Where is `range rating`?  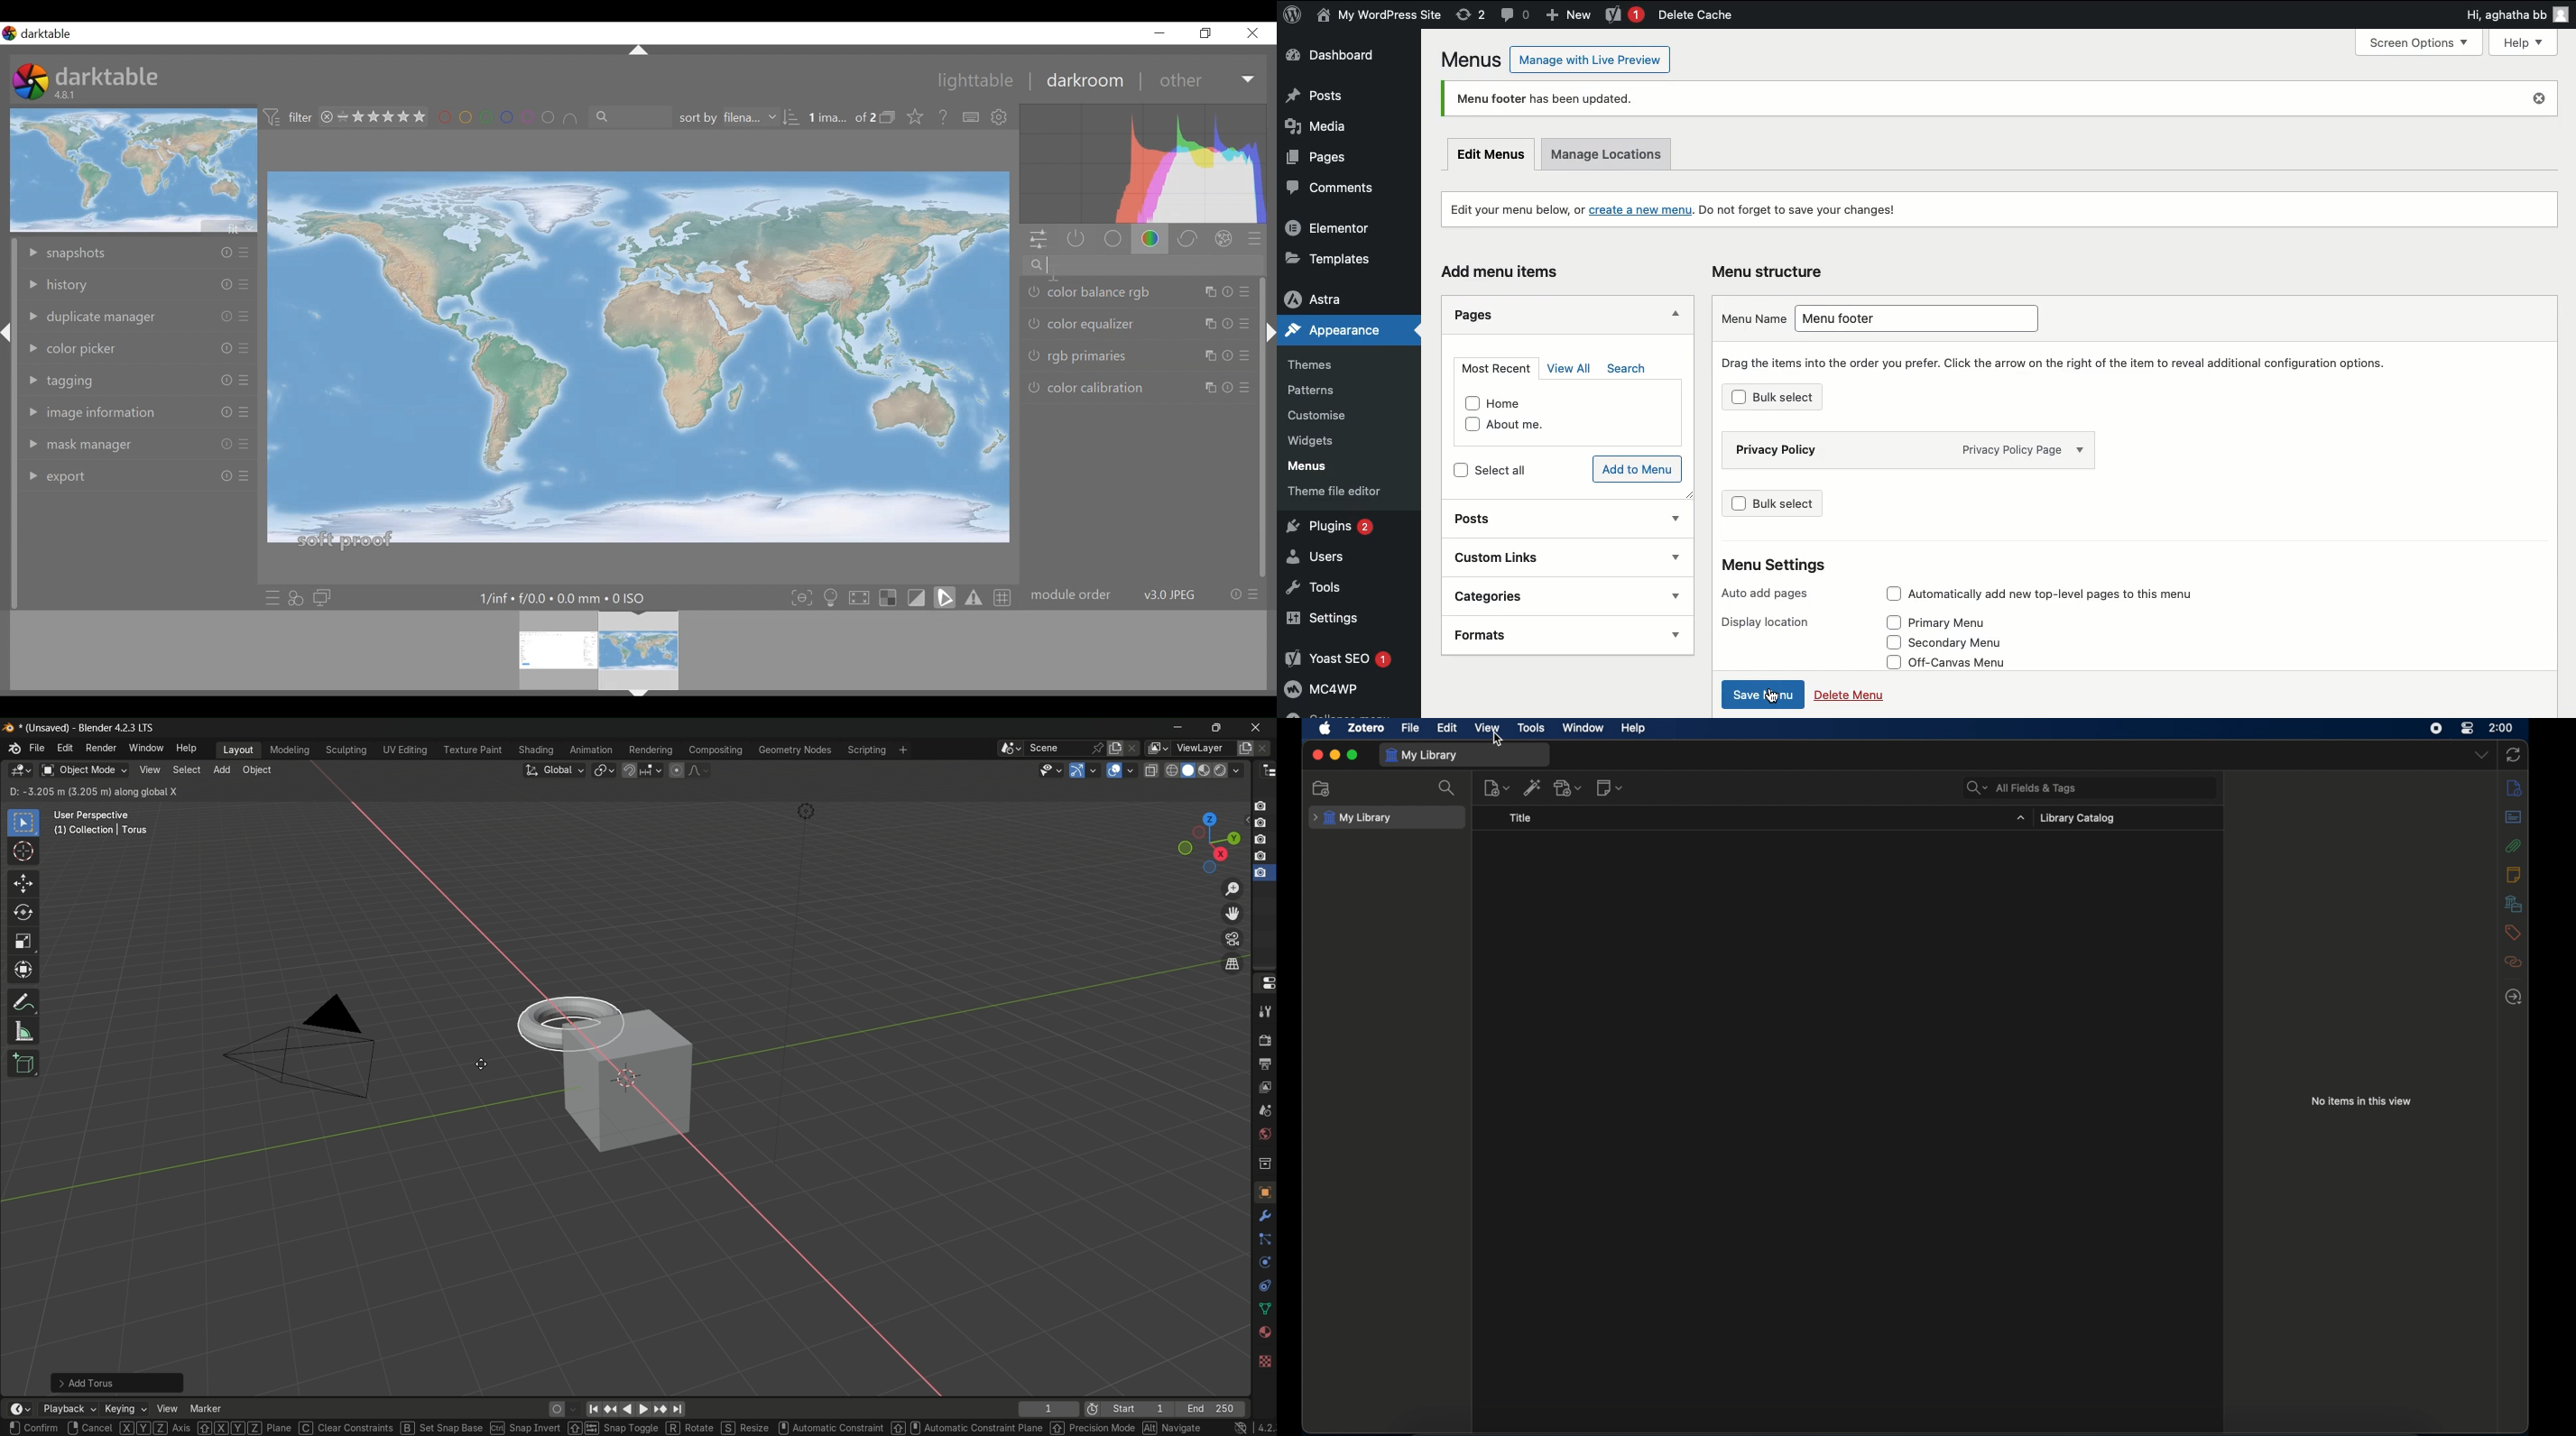 range rating is located at coordinates (376, 118).